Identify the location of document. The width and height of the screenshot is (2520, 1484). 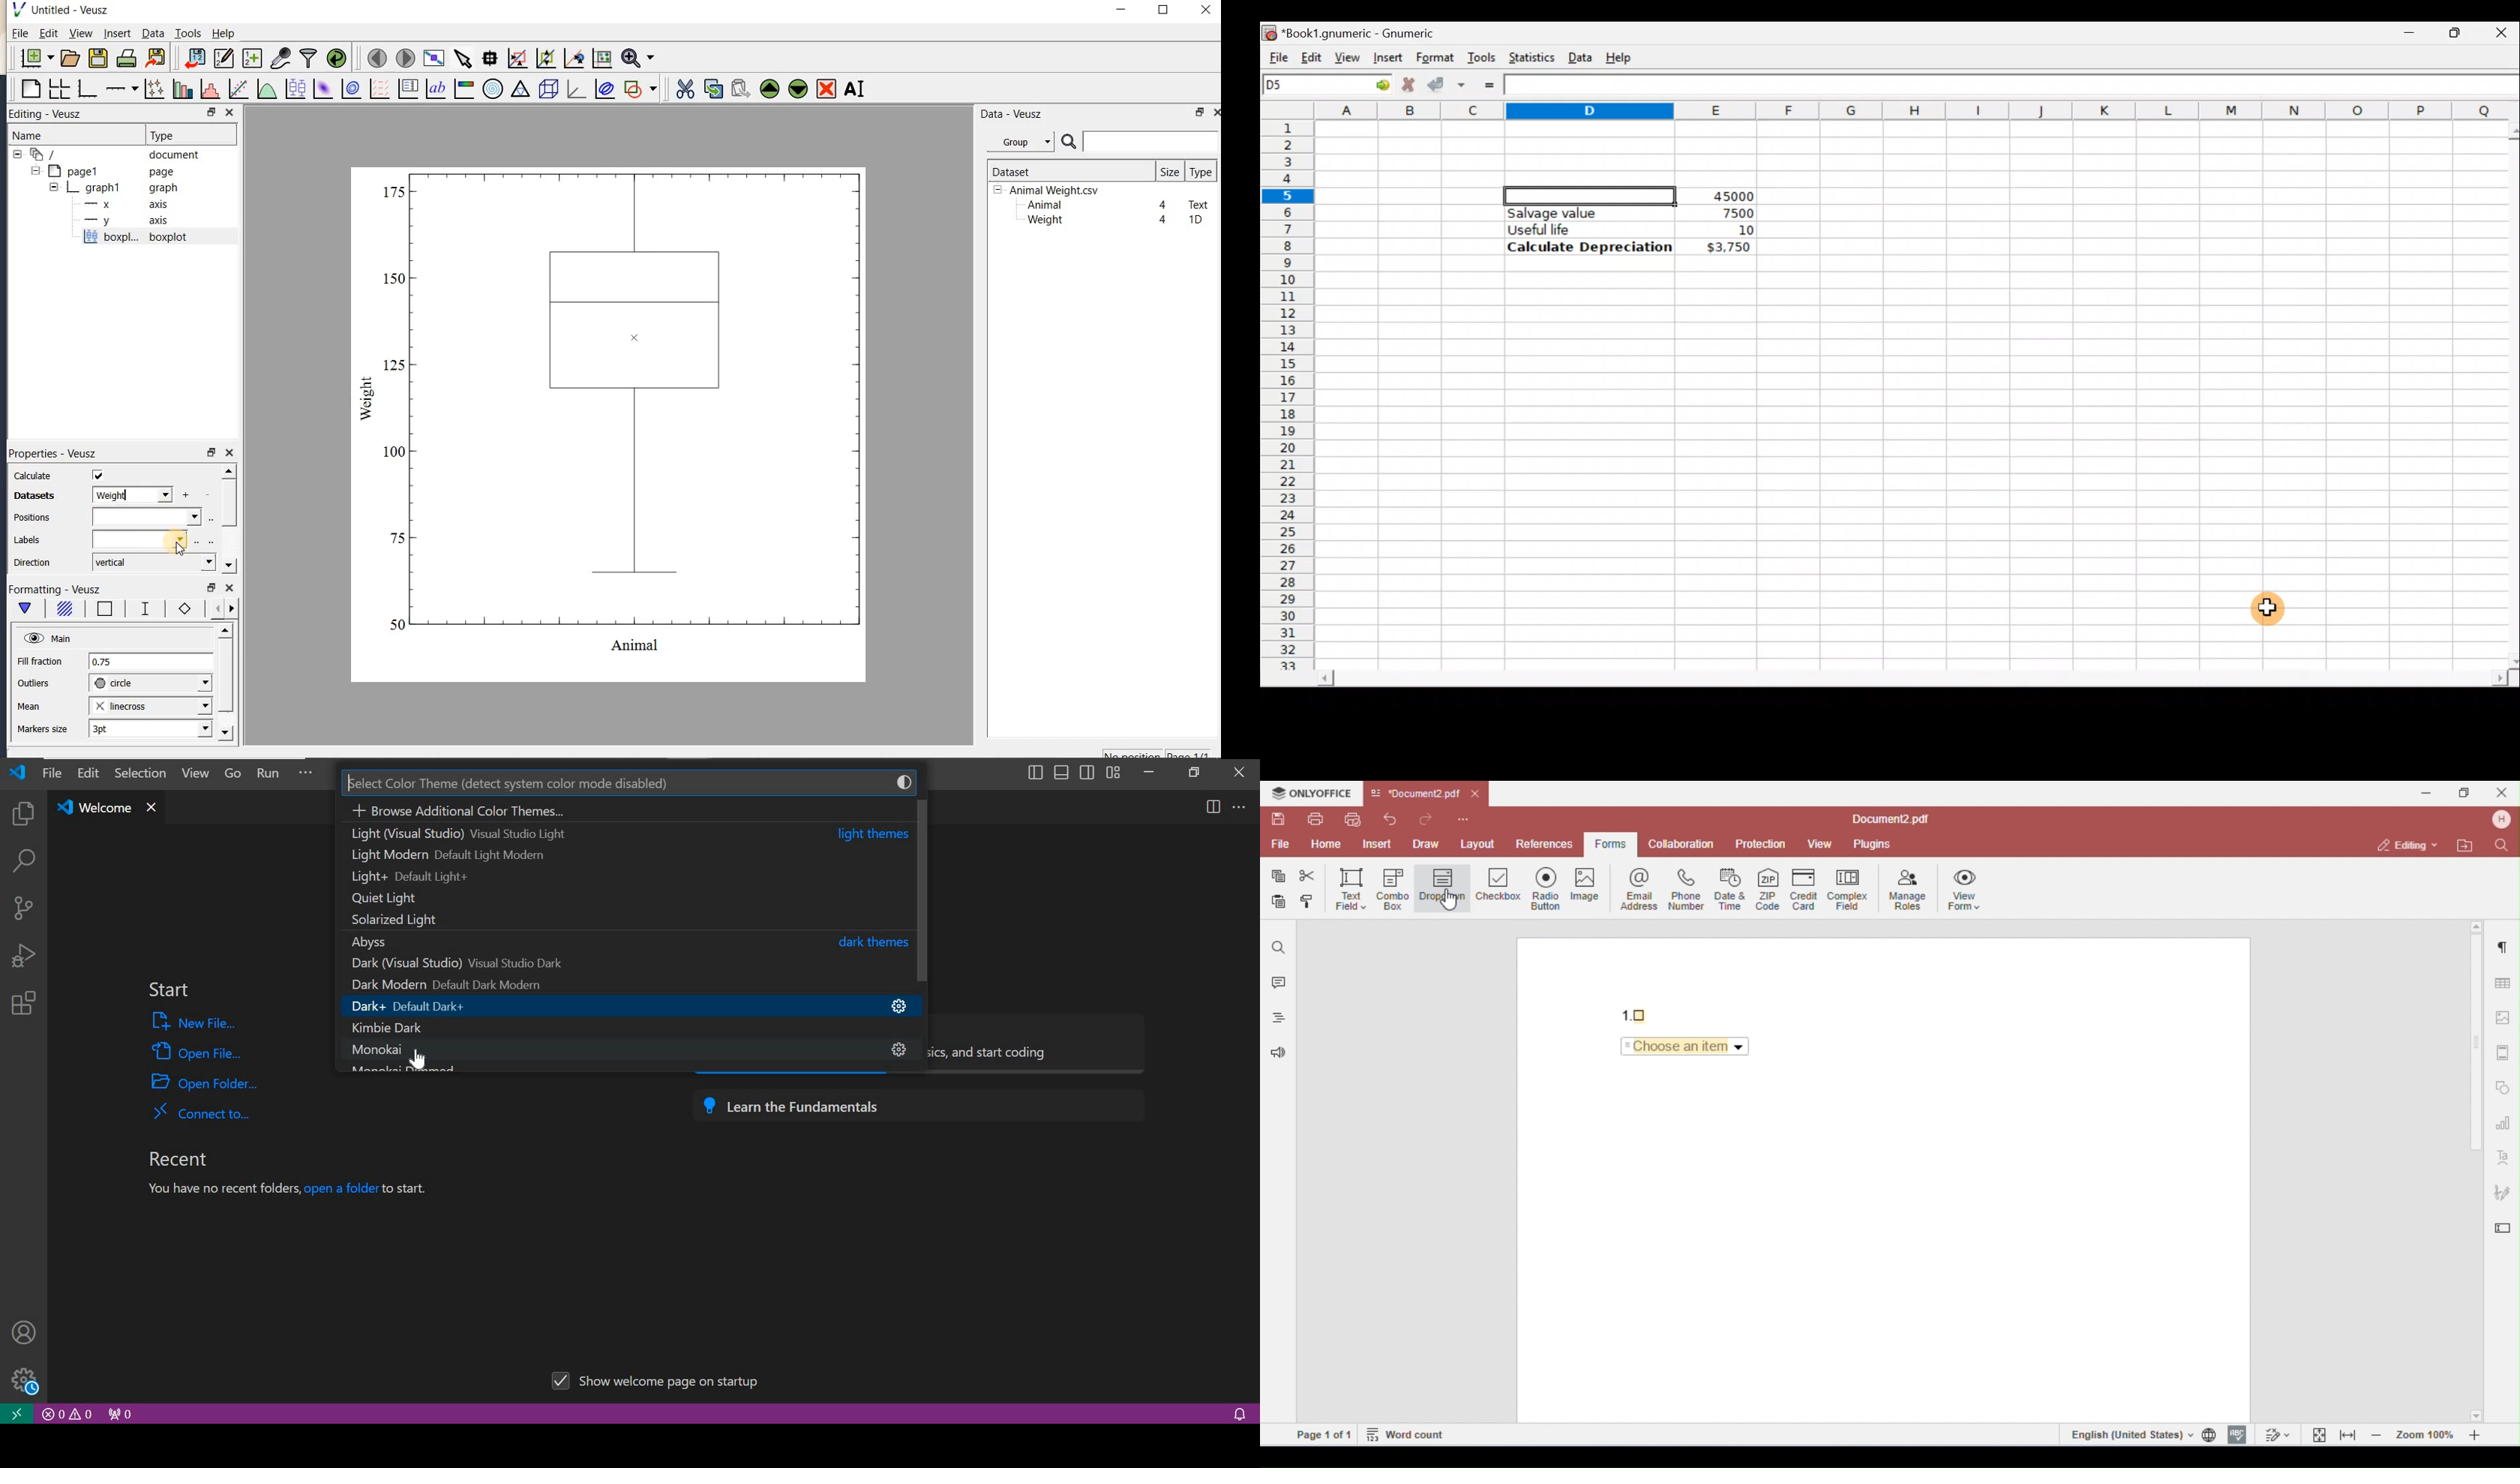
(111, 155).